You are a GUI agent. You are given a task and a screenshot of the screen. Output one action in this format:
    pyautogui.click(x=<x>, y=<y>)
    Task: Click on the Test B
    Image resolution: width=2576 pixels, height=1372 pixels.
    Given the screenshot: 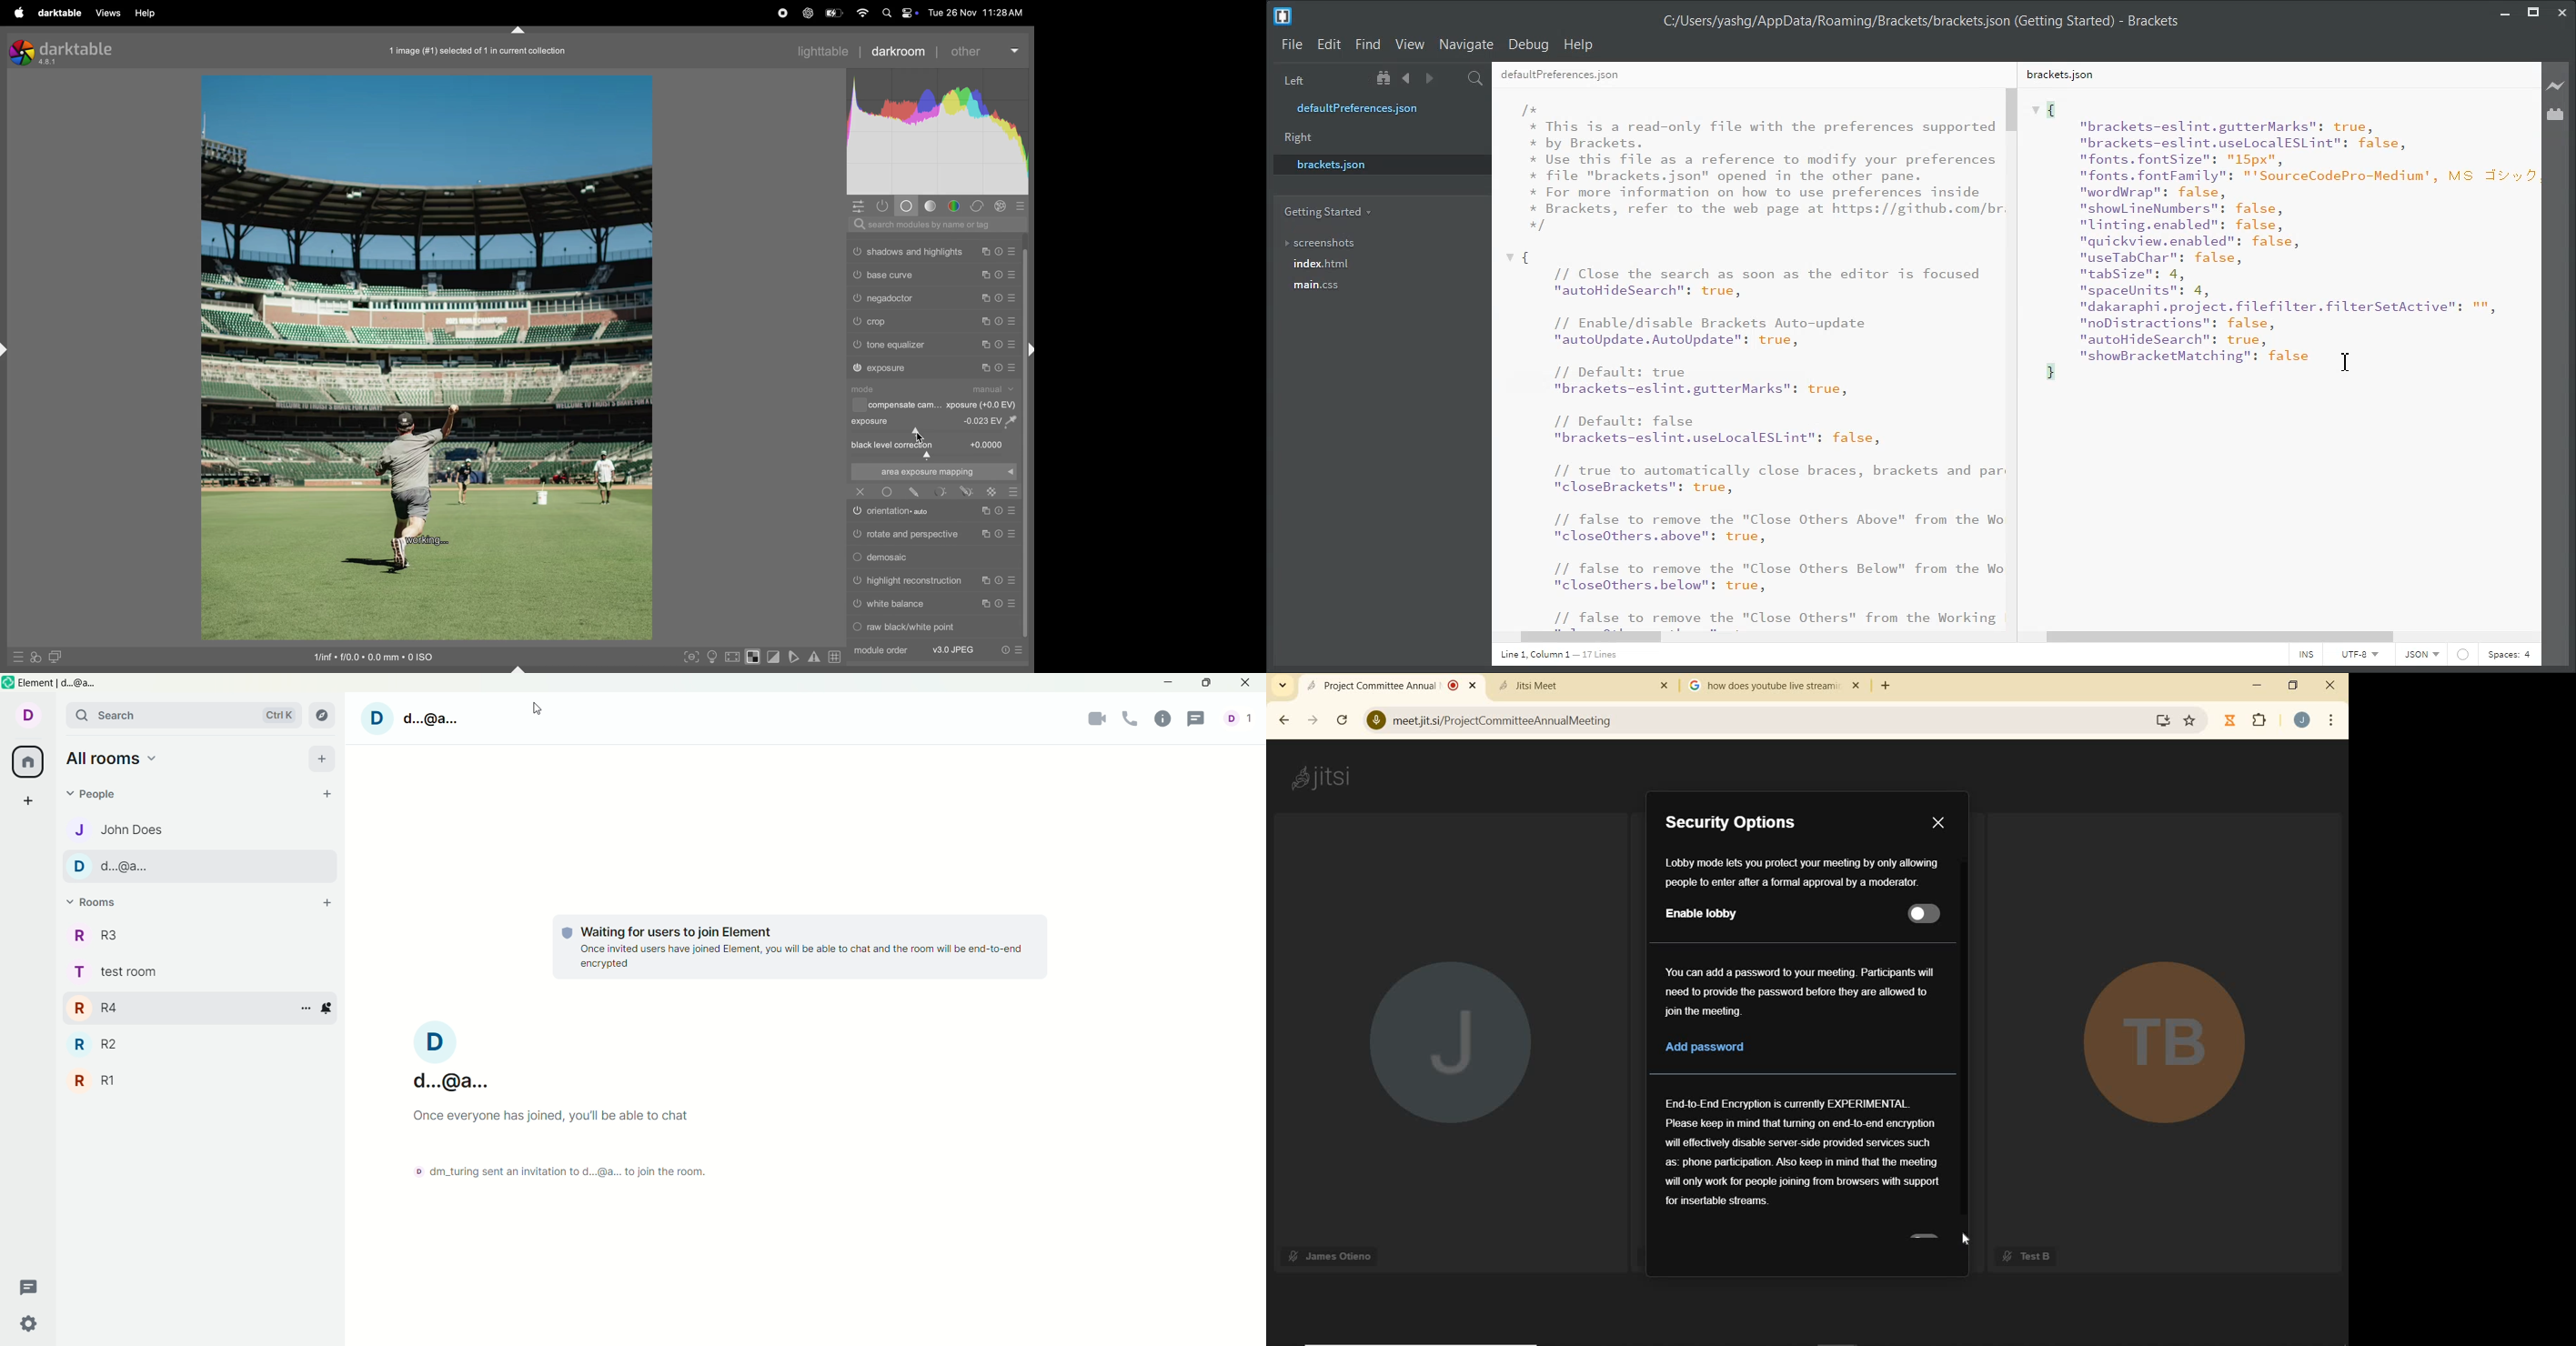 What is the action you would take?
    pyautogui.click(x=2026, y=1256)
    